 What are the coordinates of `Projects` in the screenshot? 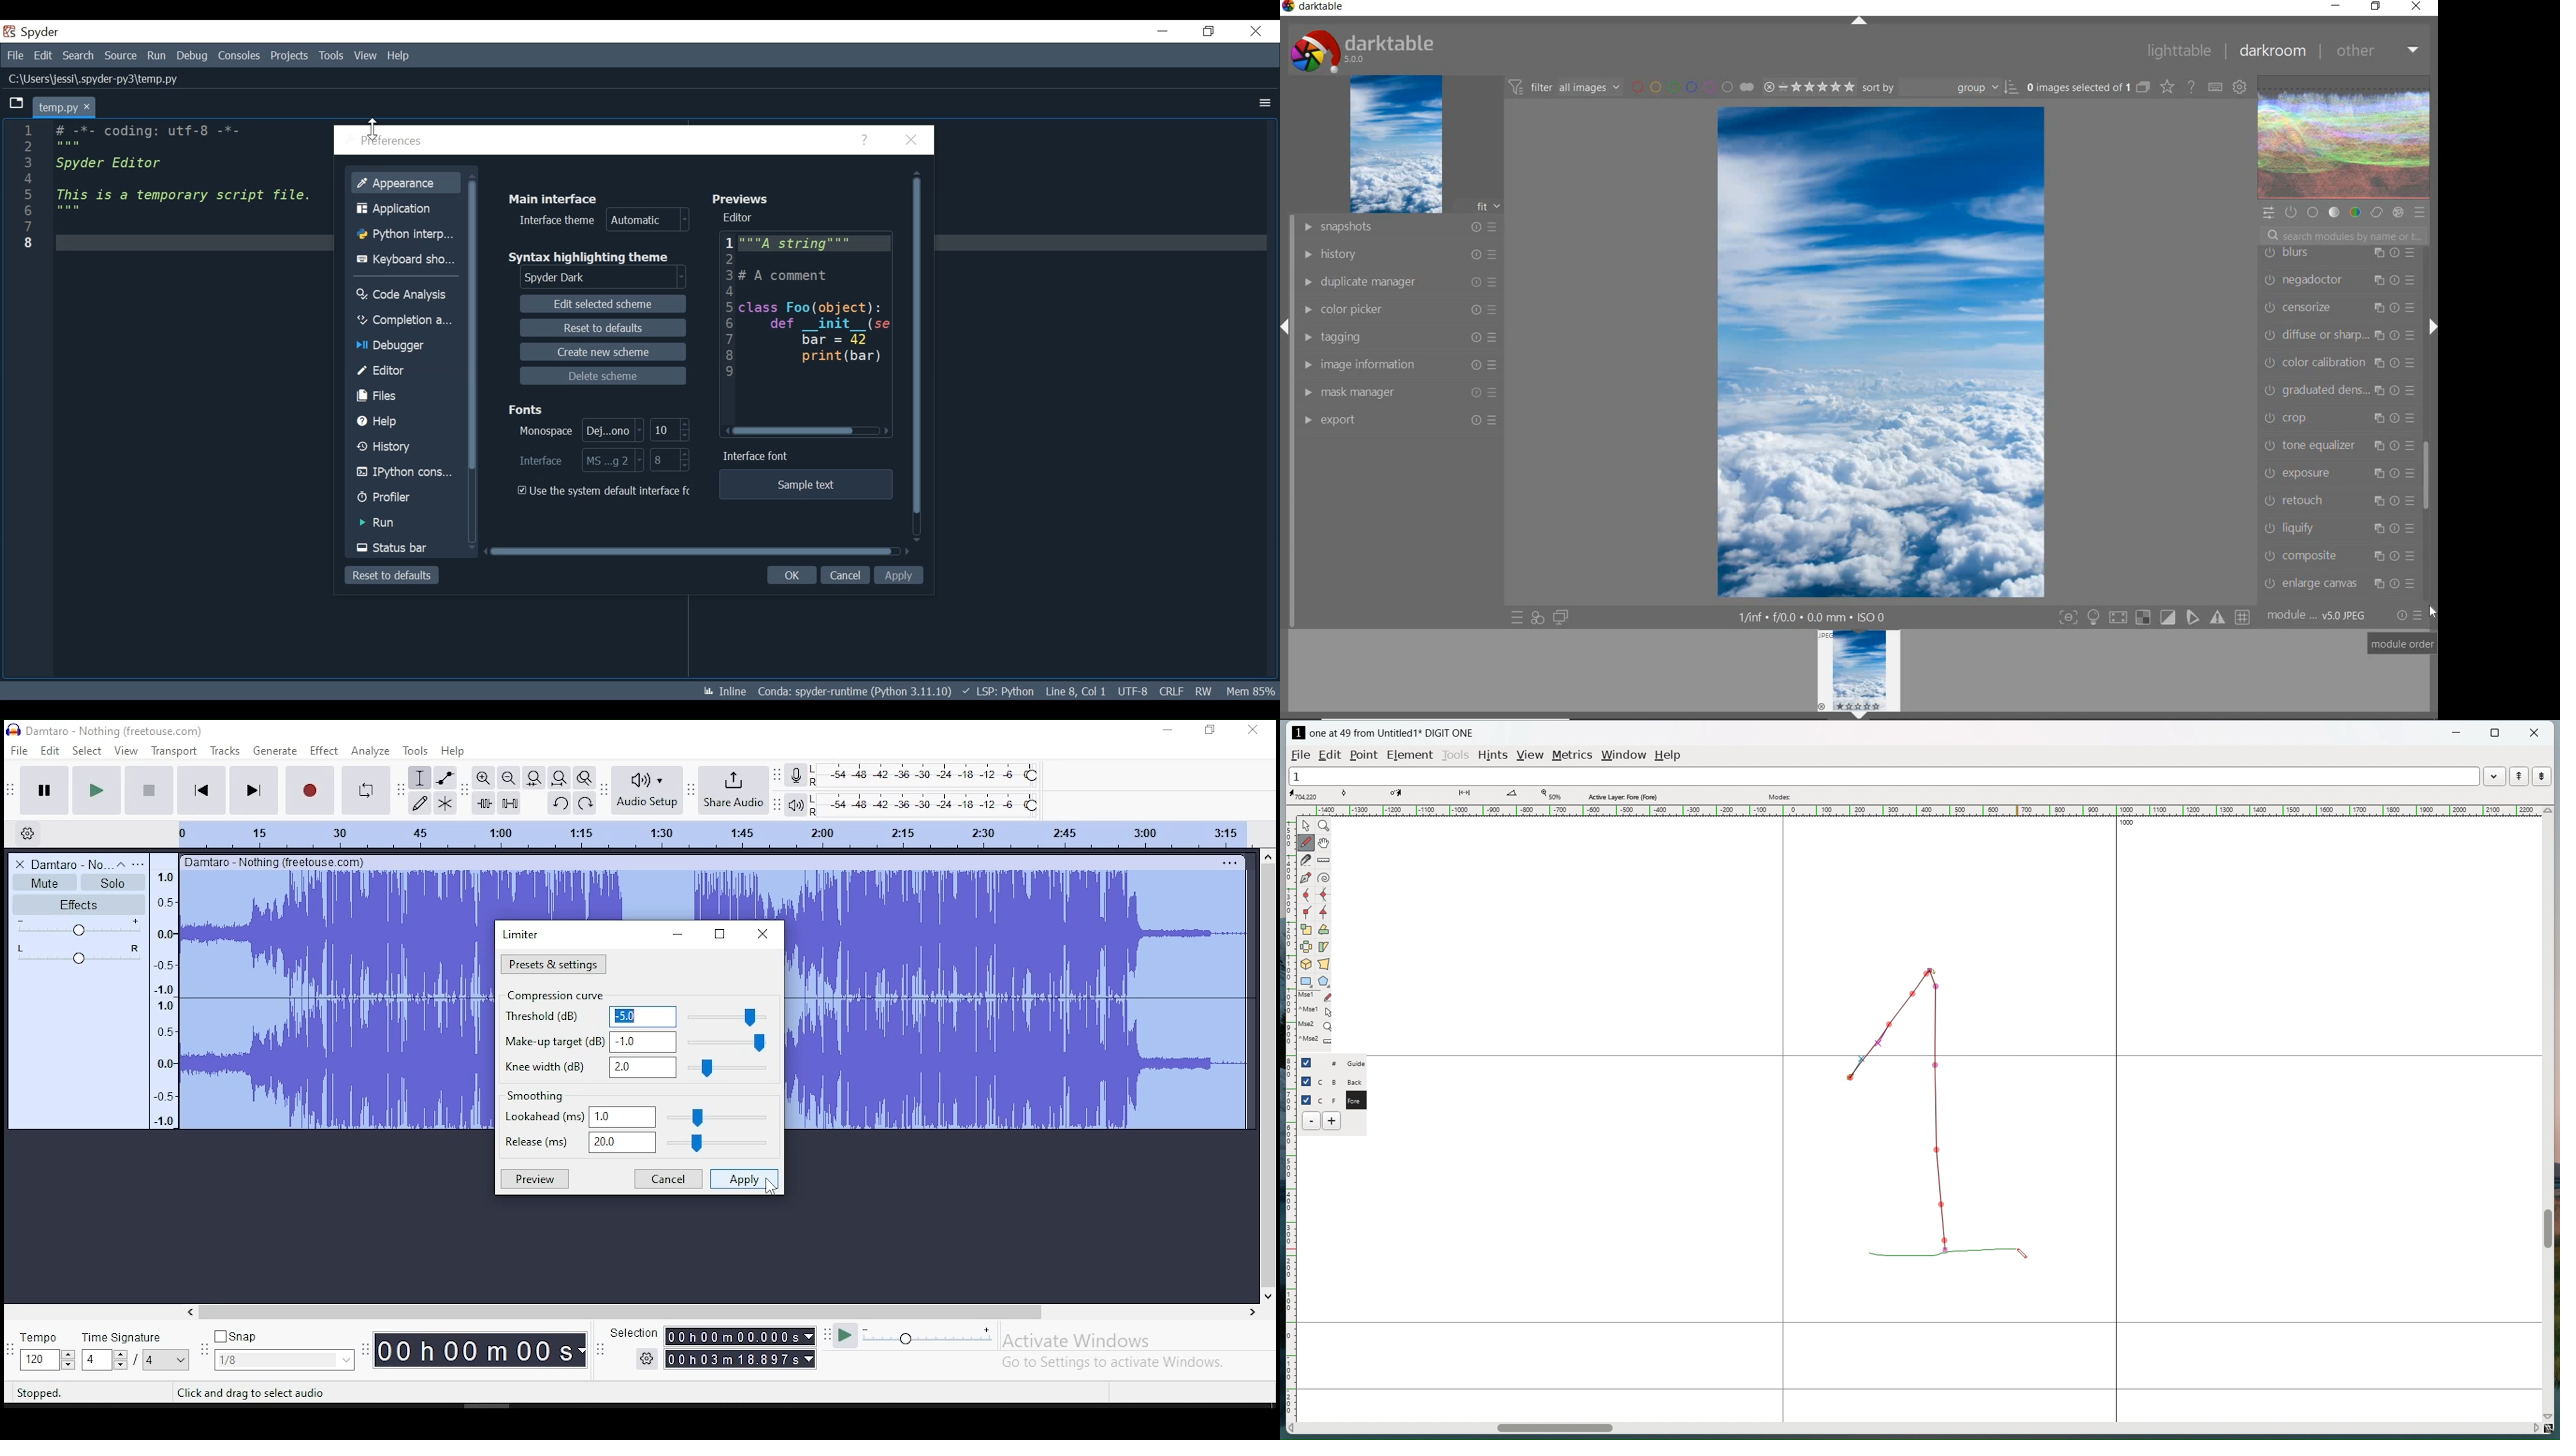 It's located at (289, 56).